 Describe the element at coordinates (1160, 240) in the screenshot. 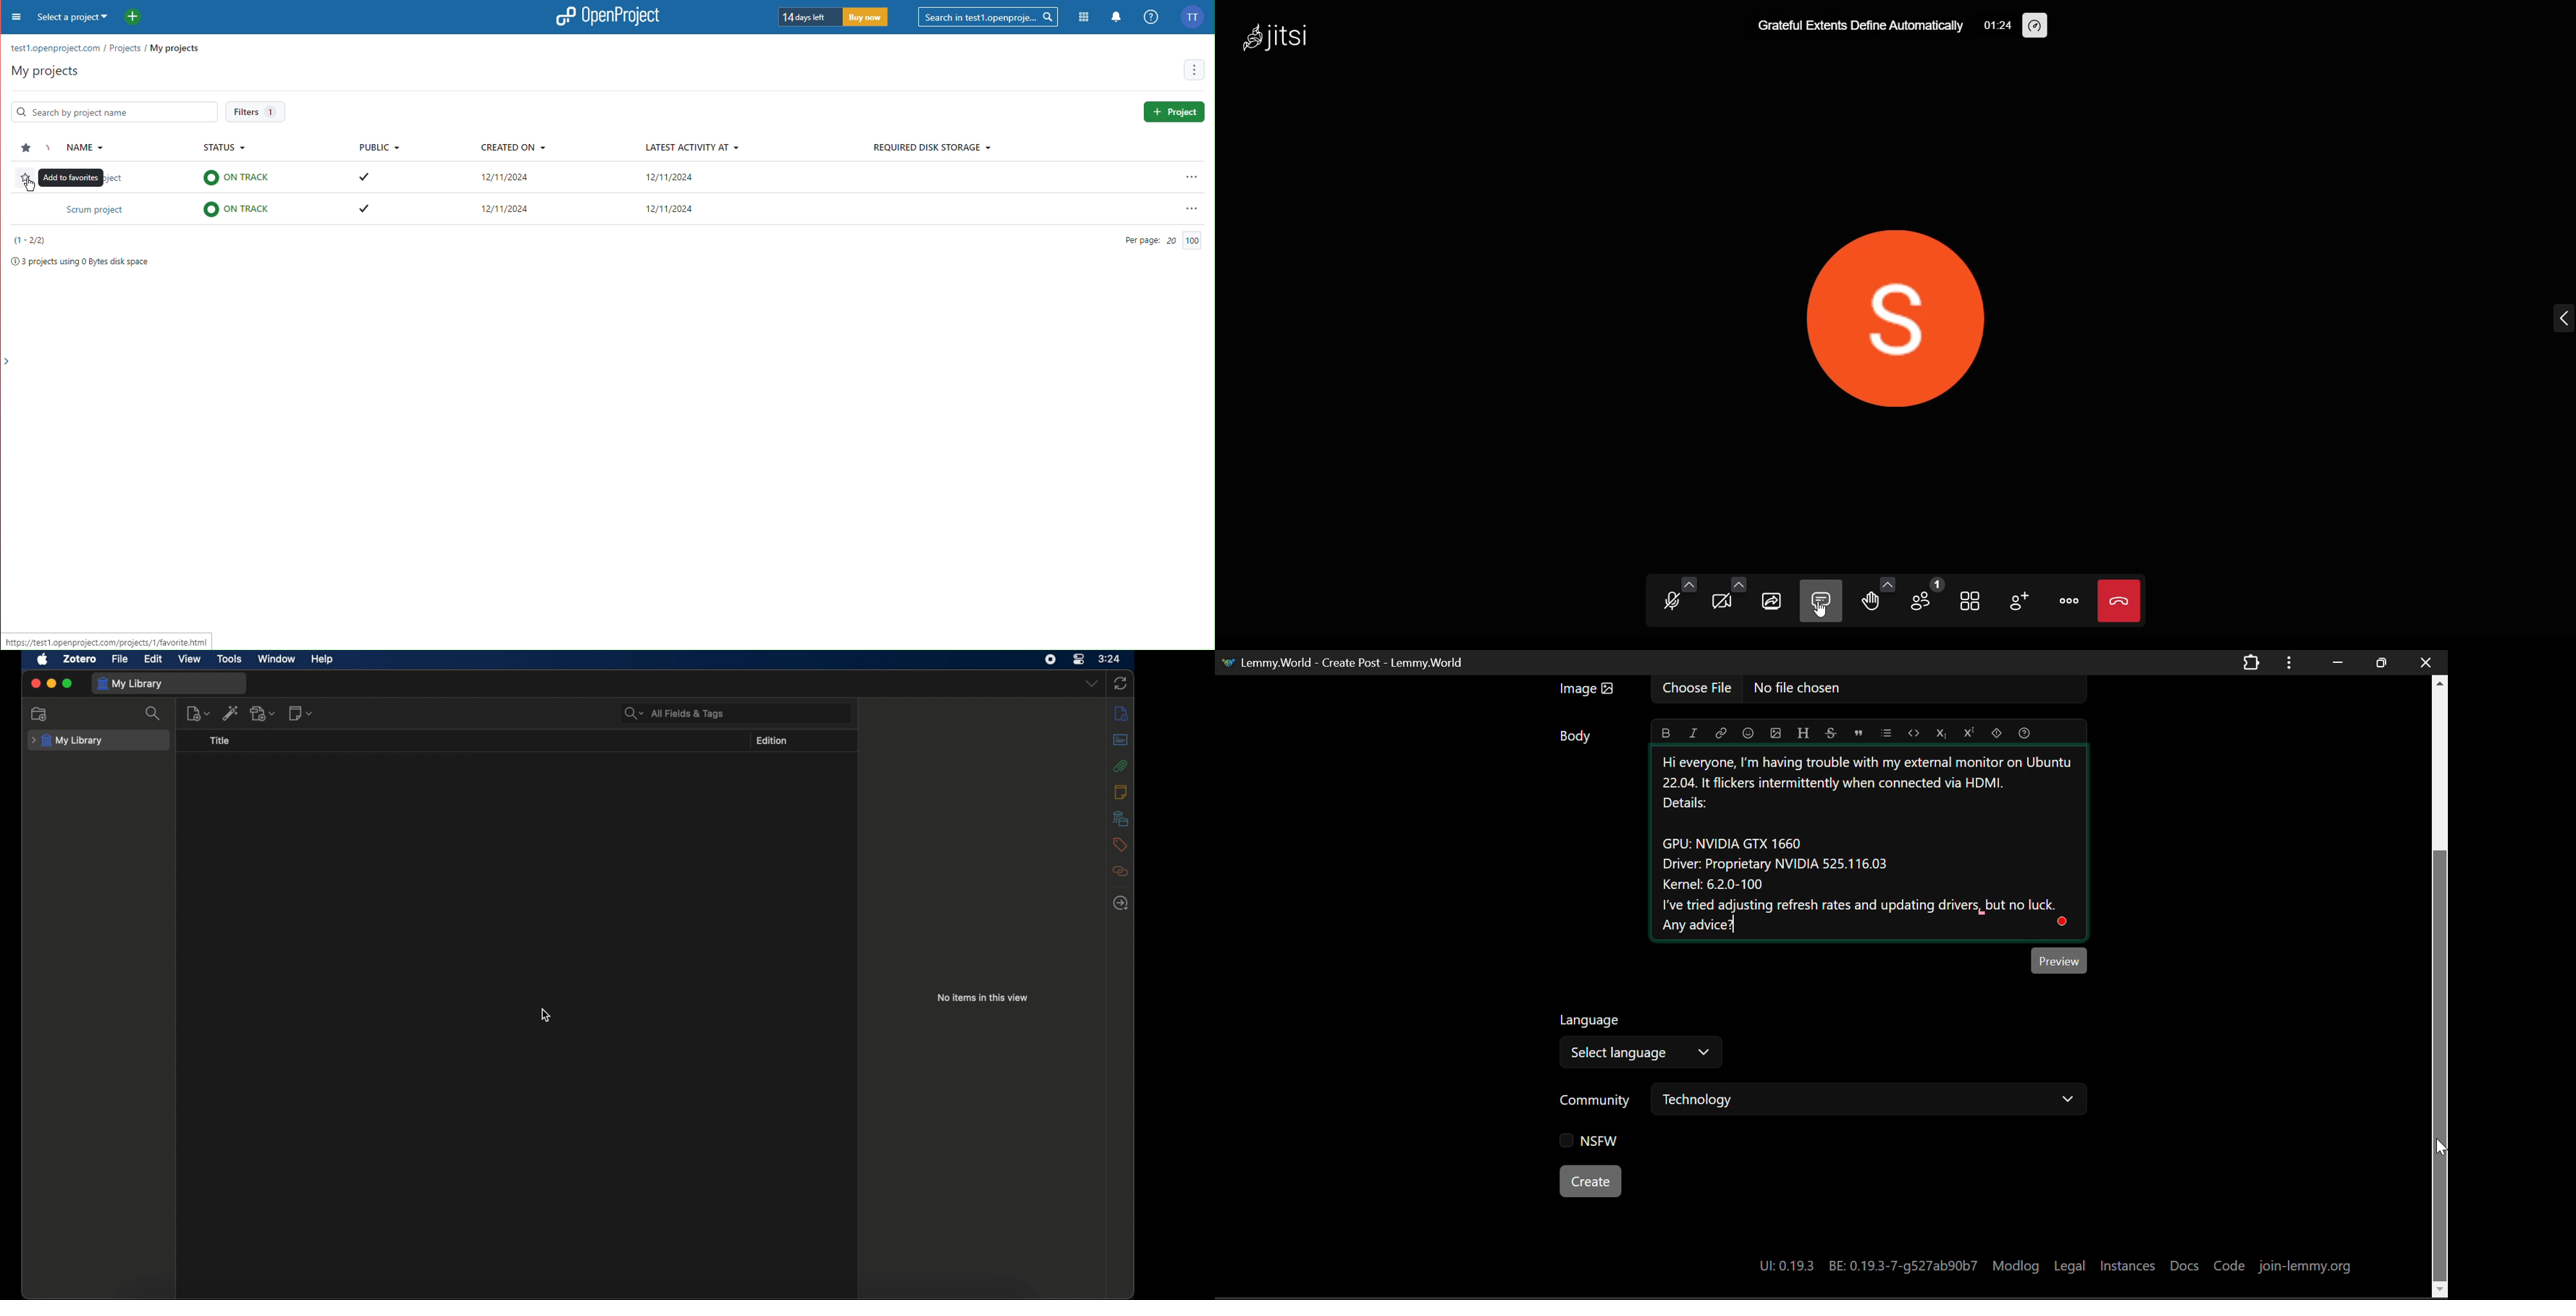

I see `Per Page` at that location.